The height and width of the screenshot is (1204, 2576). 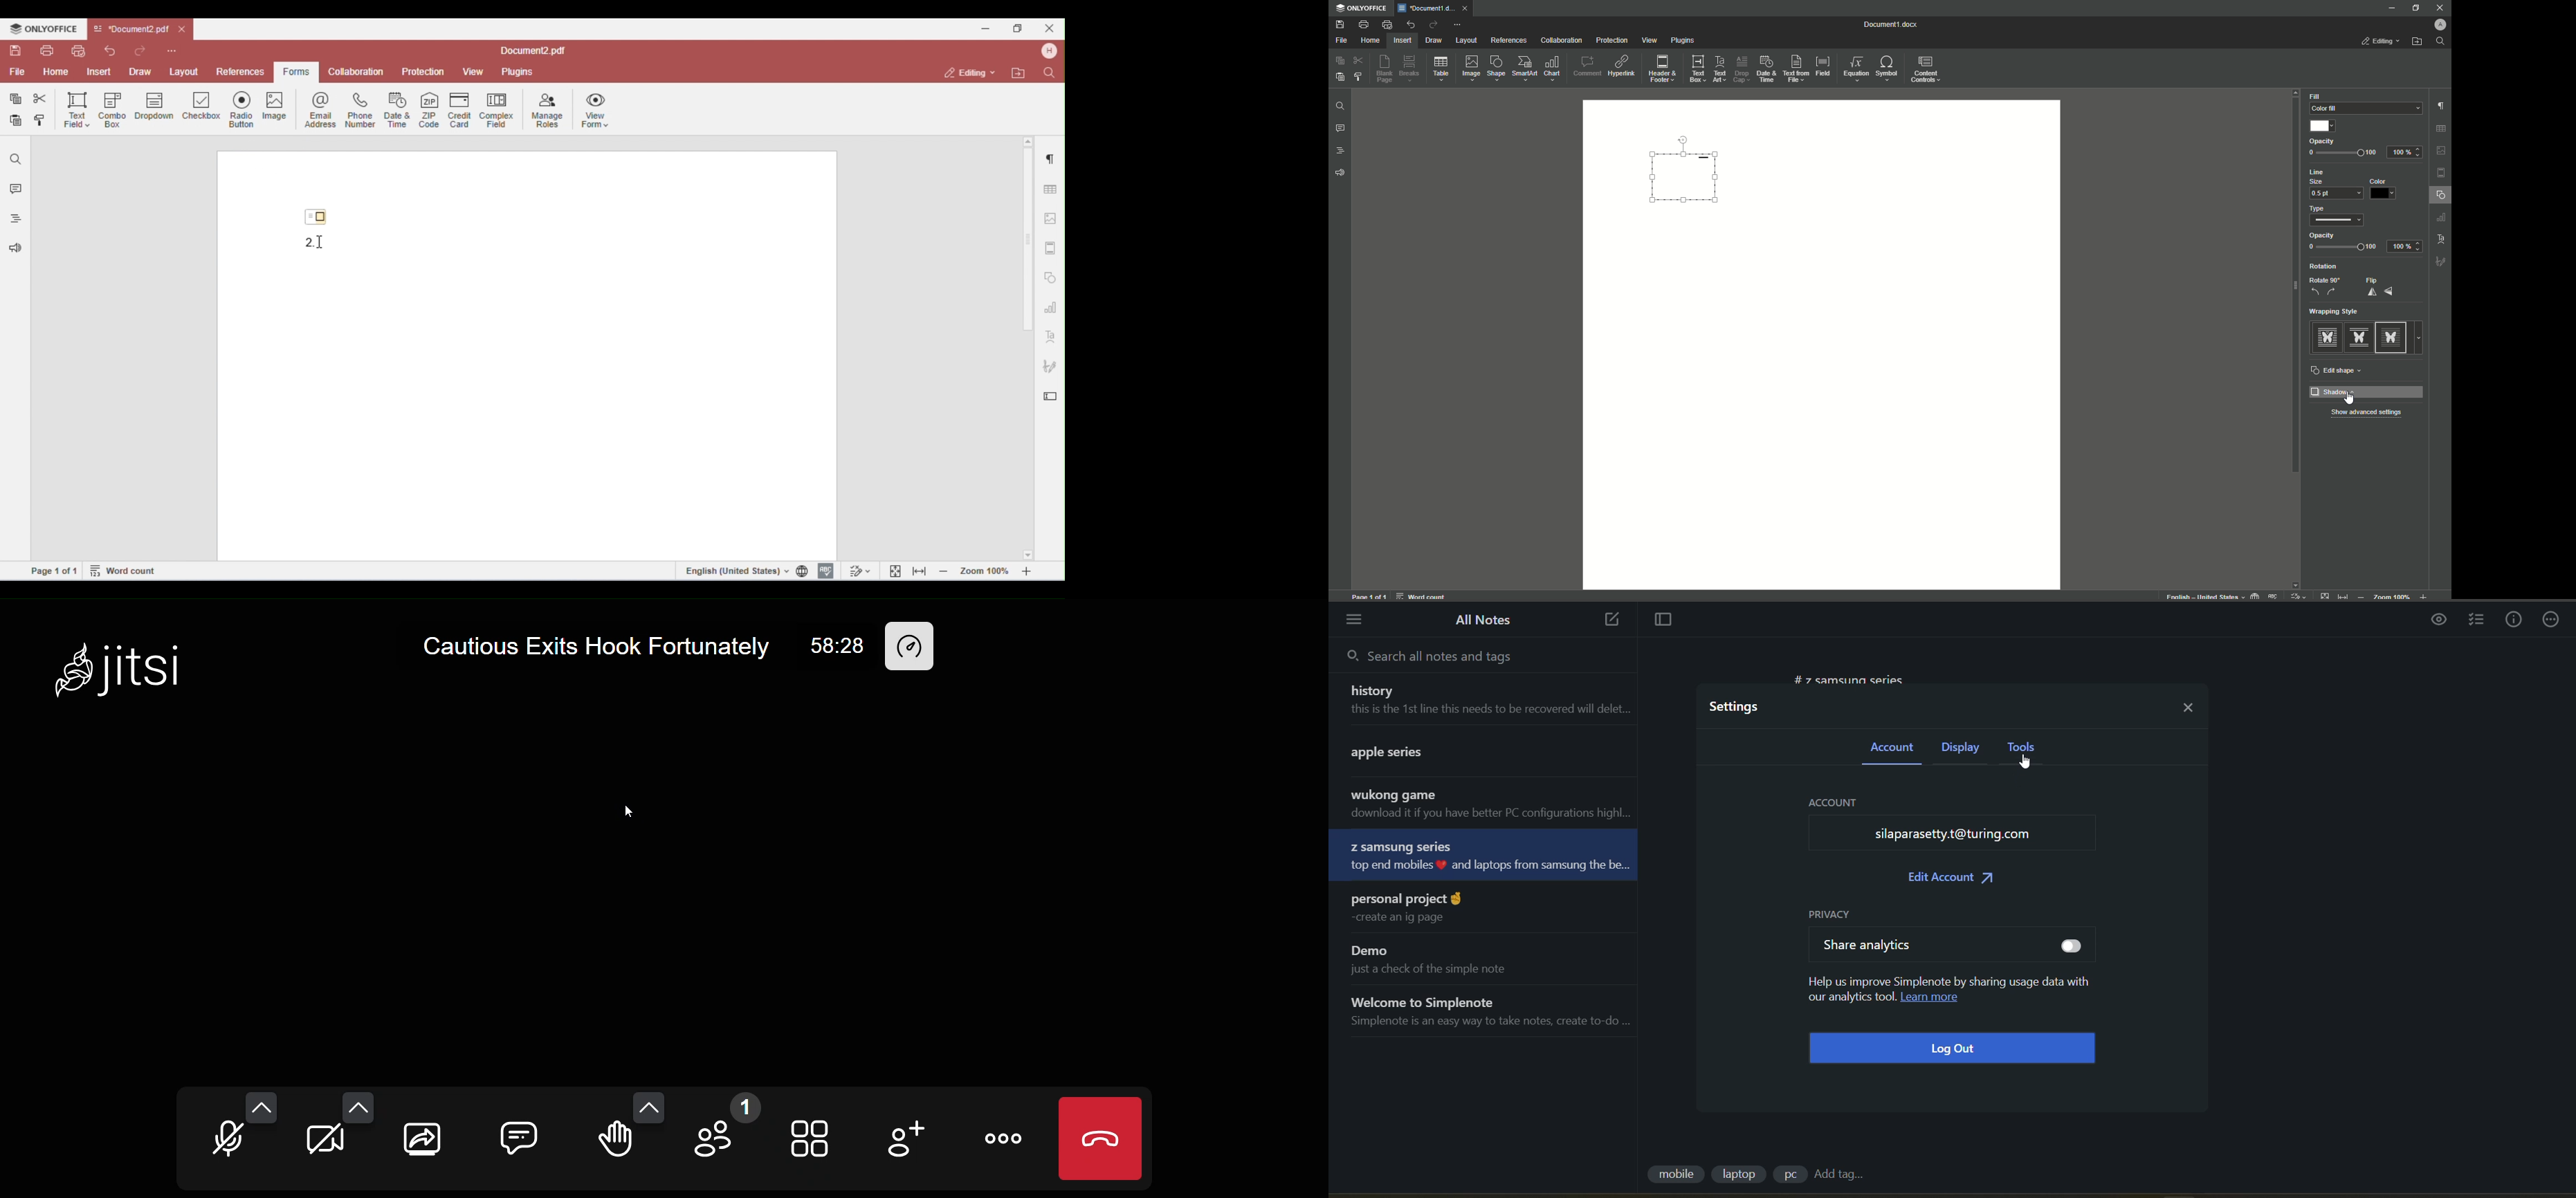 I want to click on  Paragraph Settings, so click(x=2440, y=105).